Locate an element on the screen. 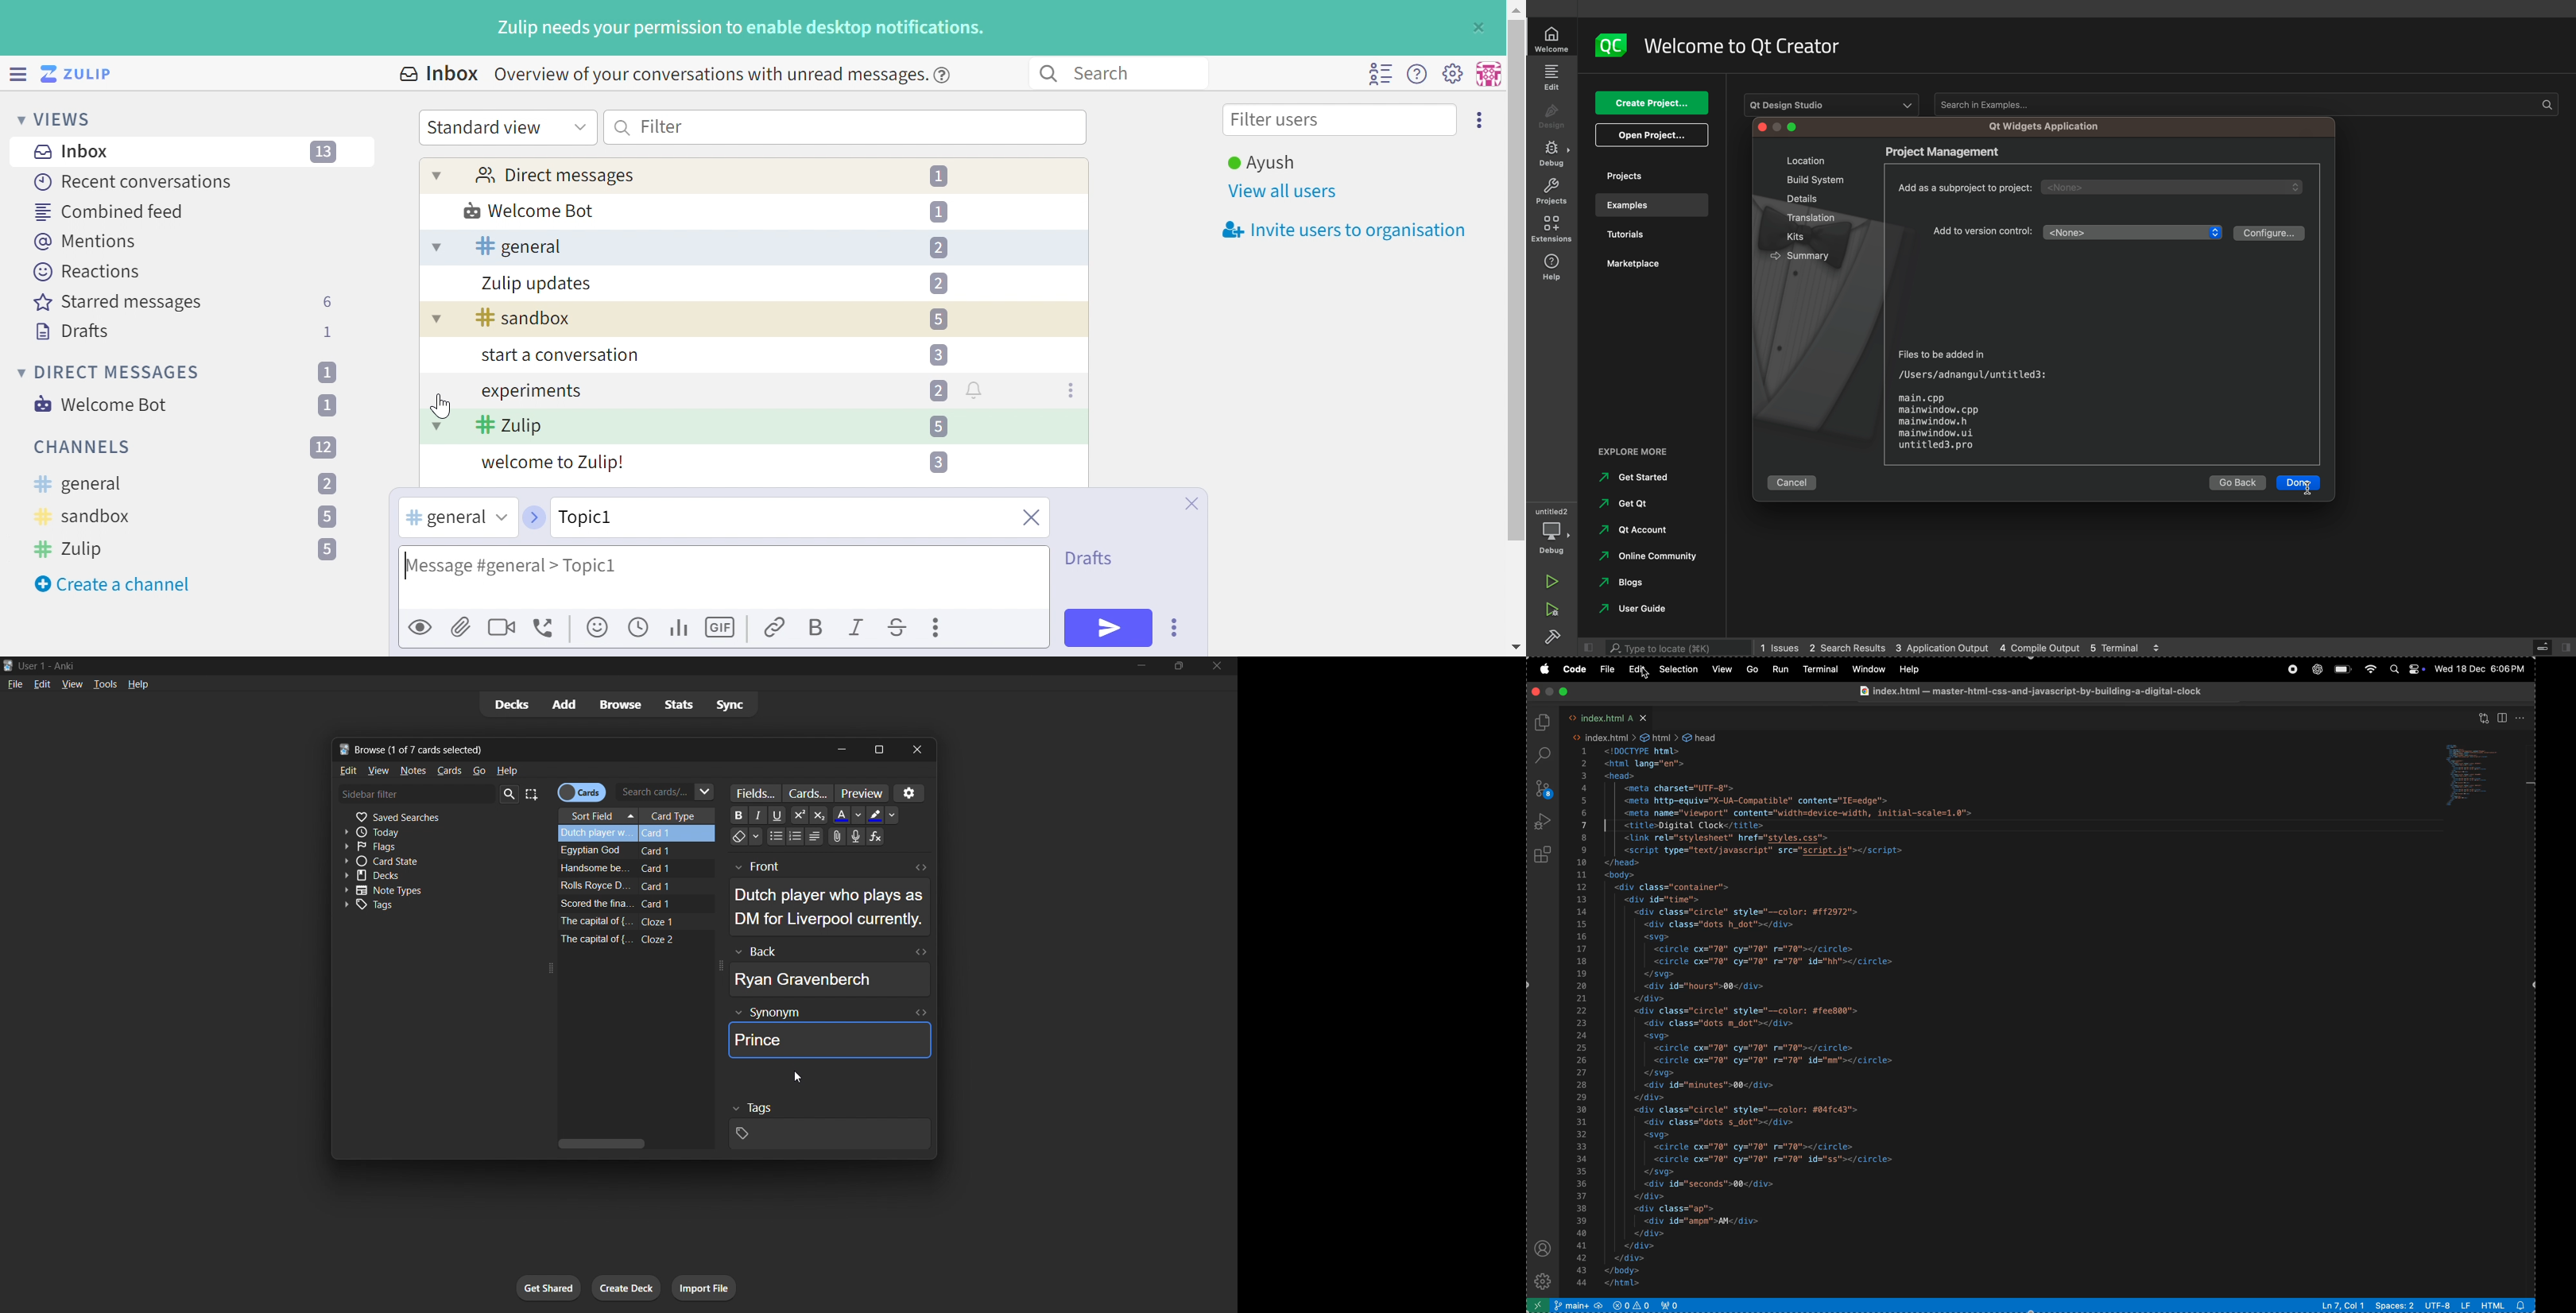  #general is located at coordinates (443, 518).